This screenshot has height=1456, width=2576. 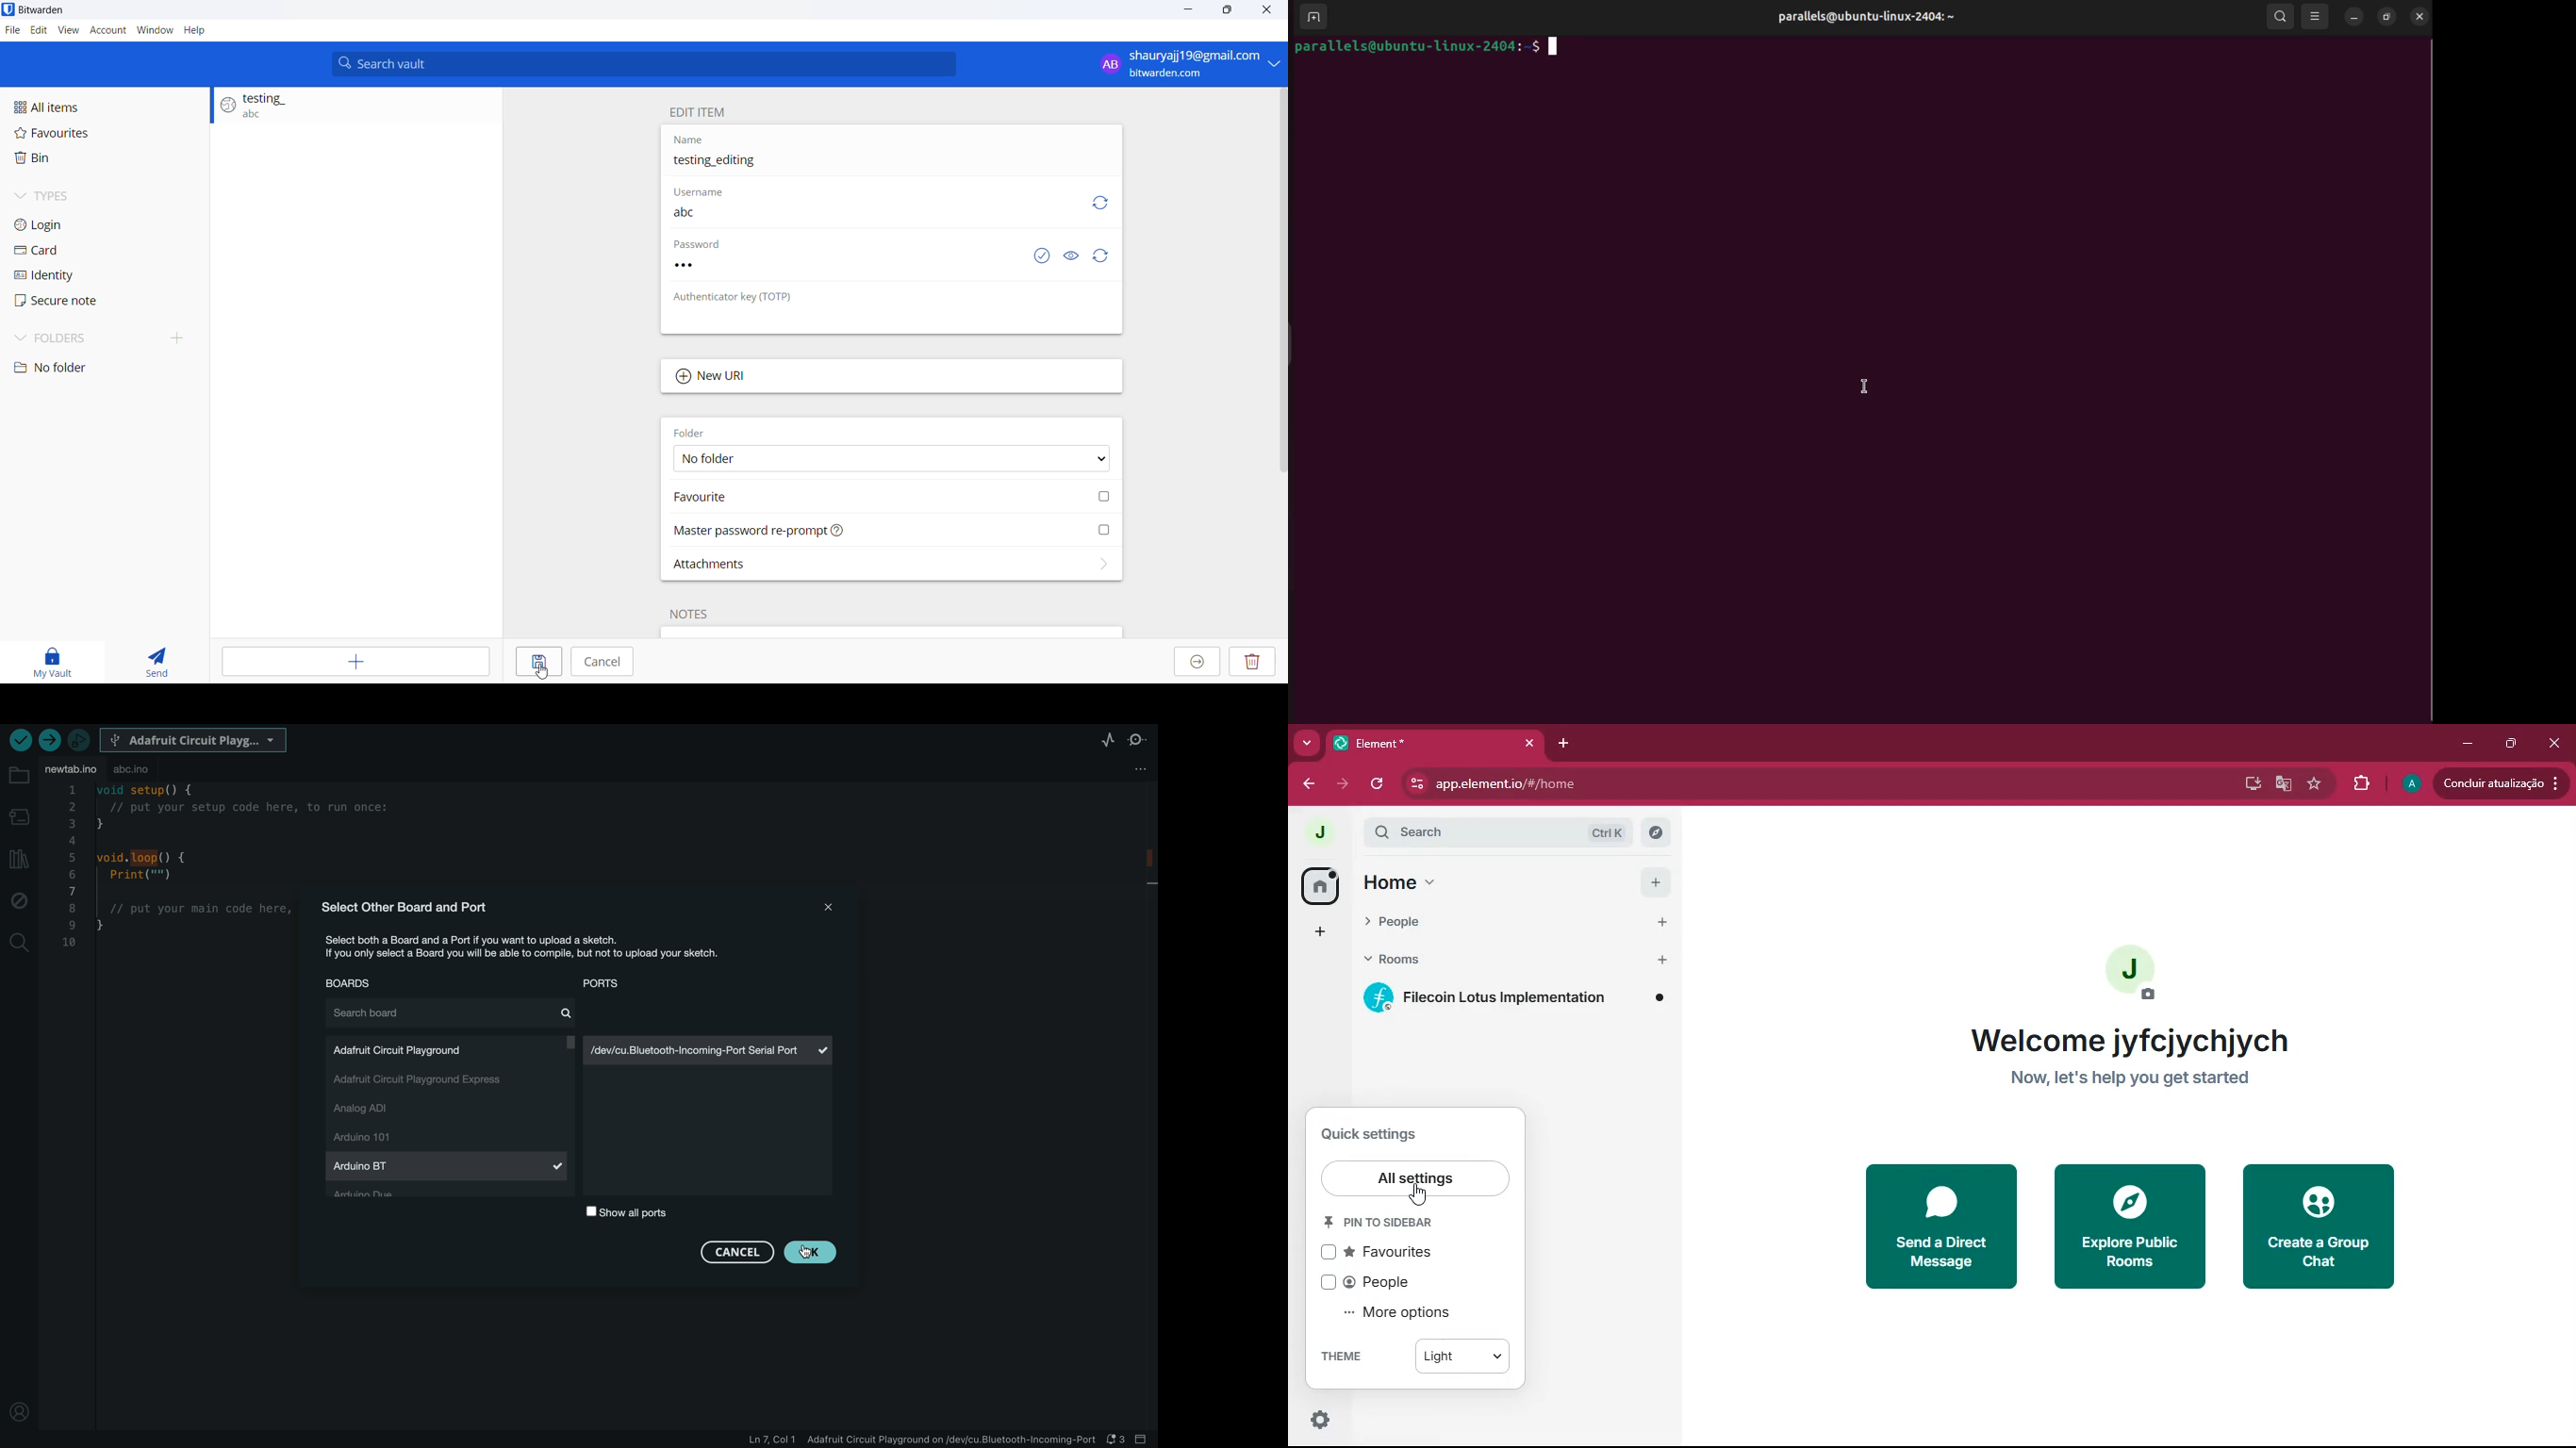 I want to click on Favourites, so click(x=103, y=132).